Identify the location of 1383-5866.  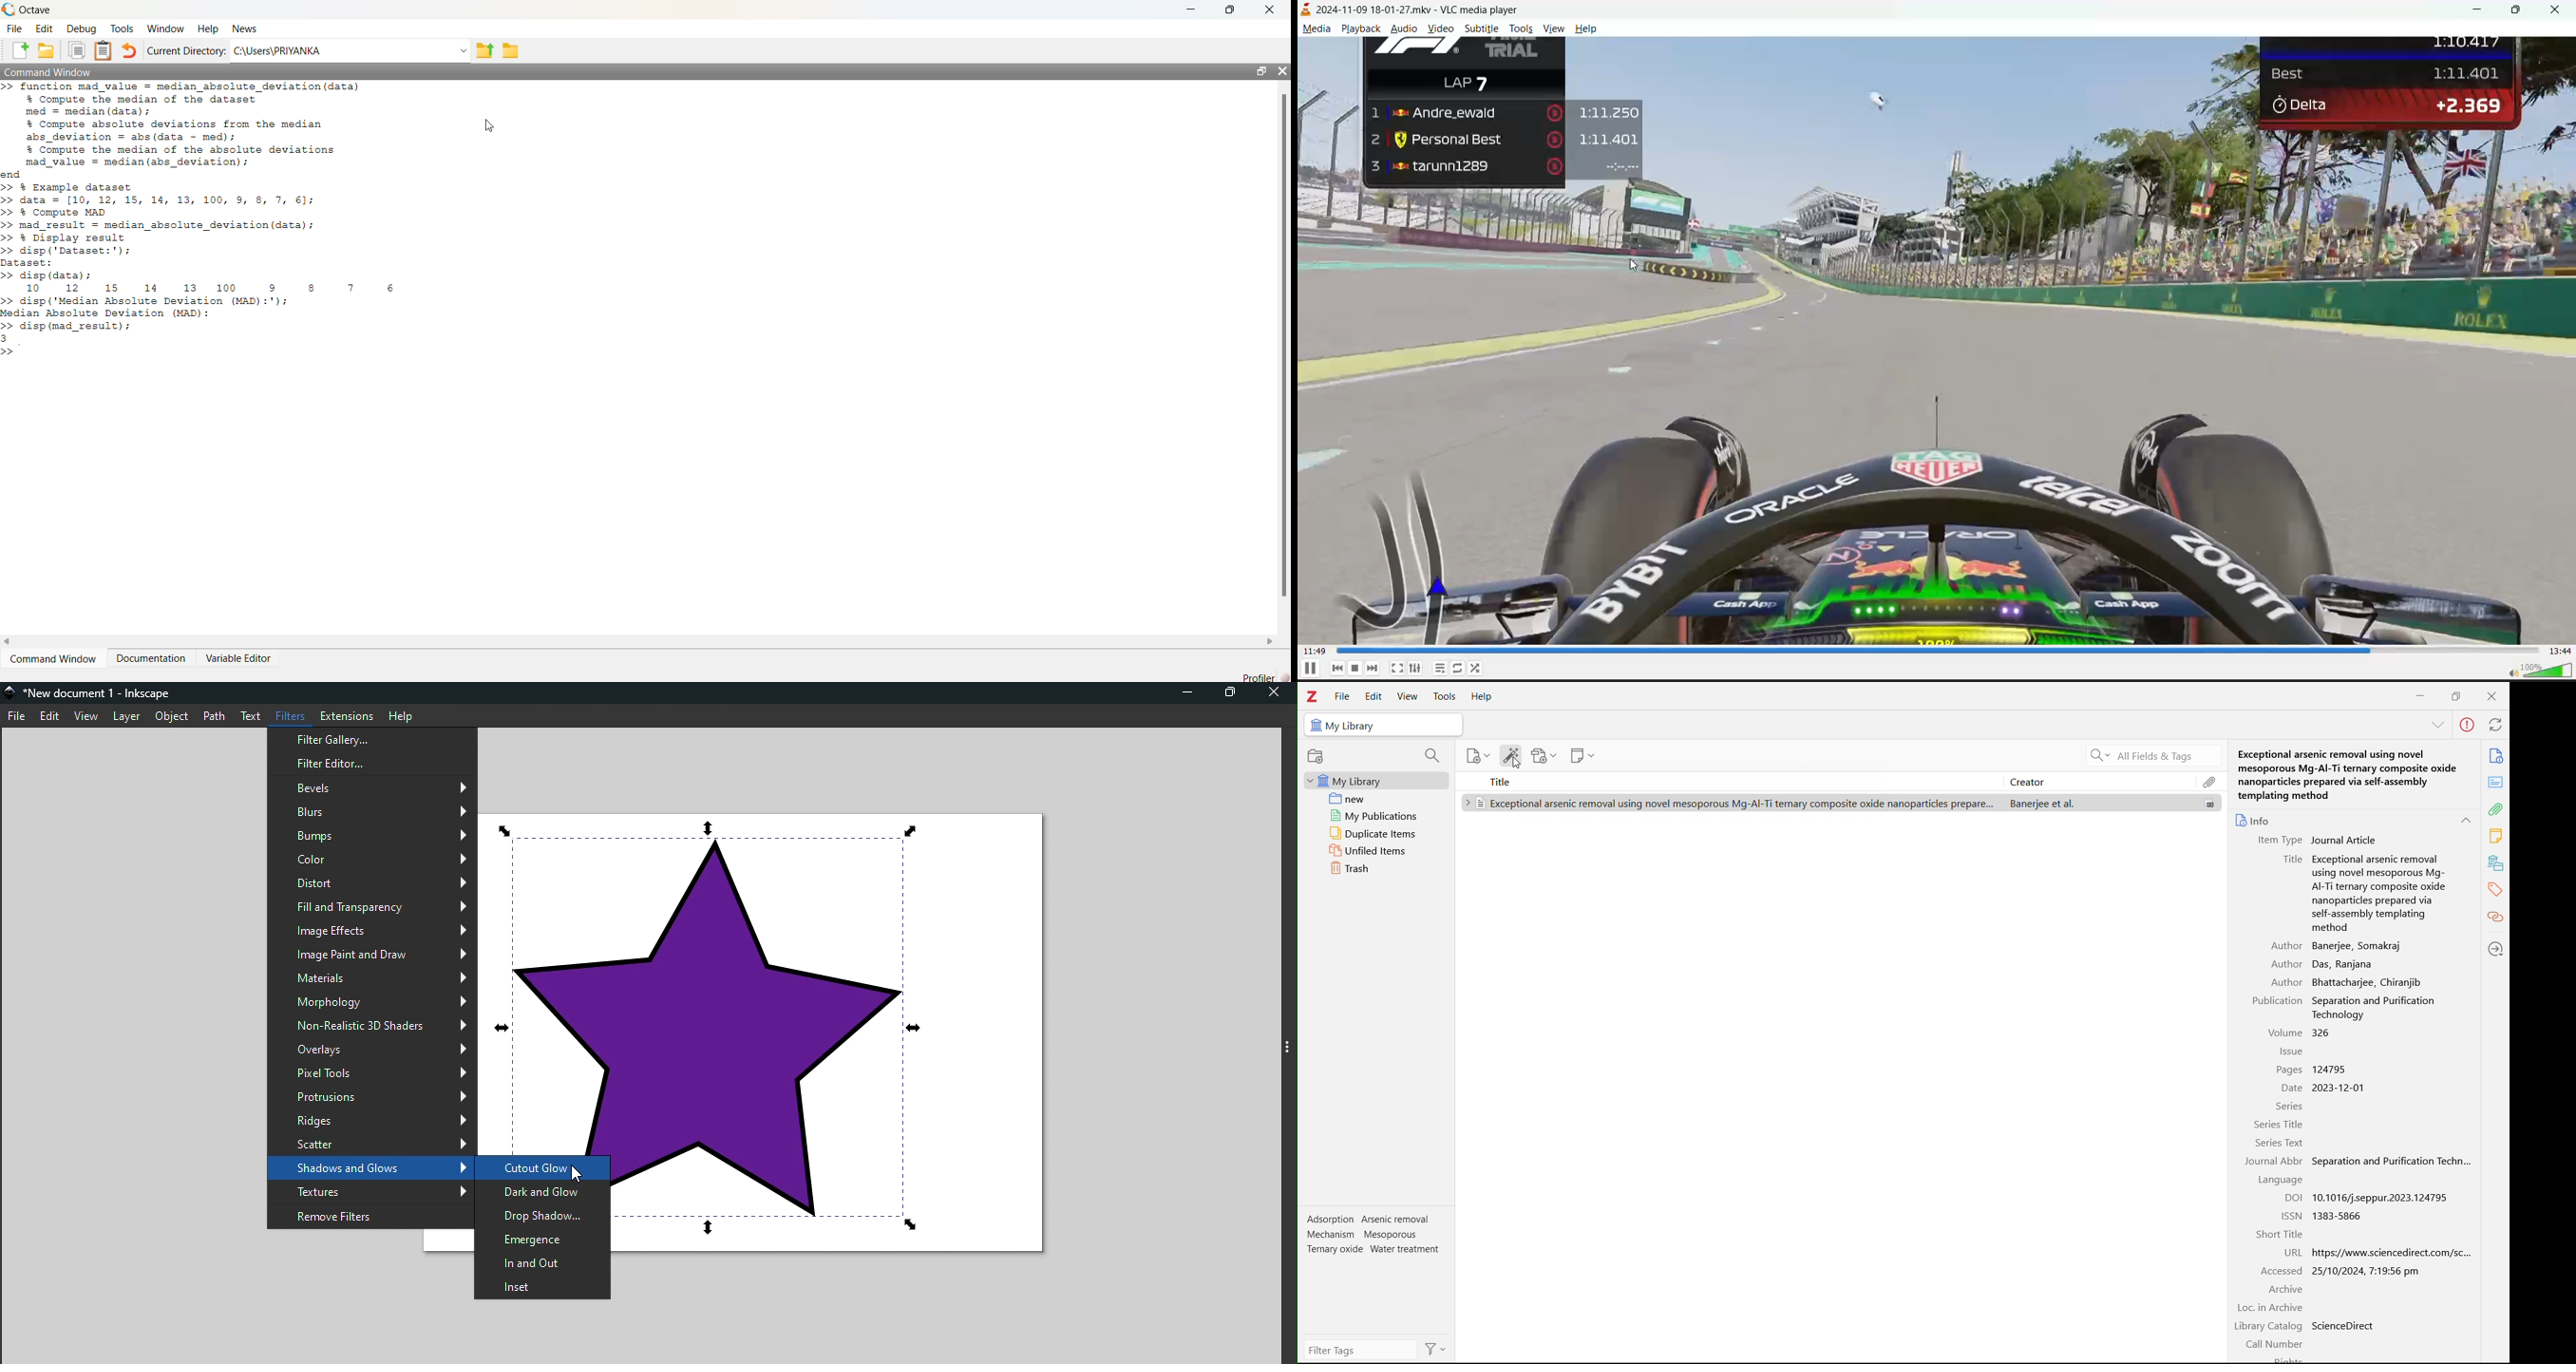
(2339, 1216).